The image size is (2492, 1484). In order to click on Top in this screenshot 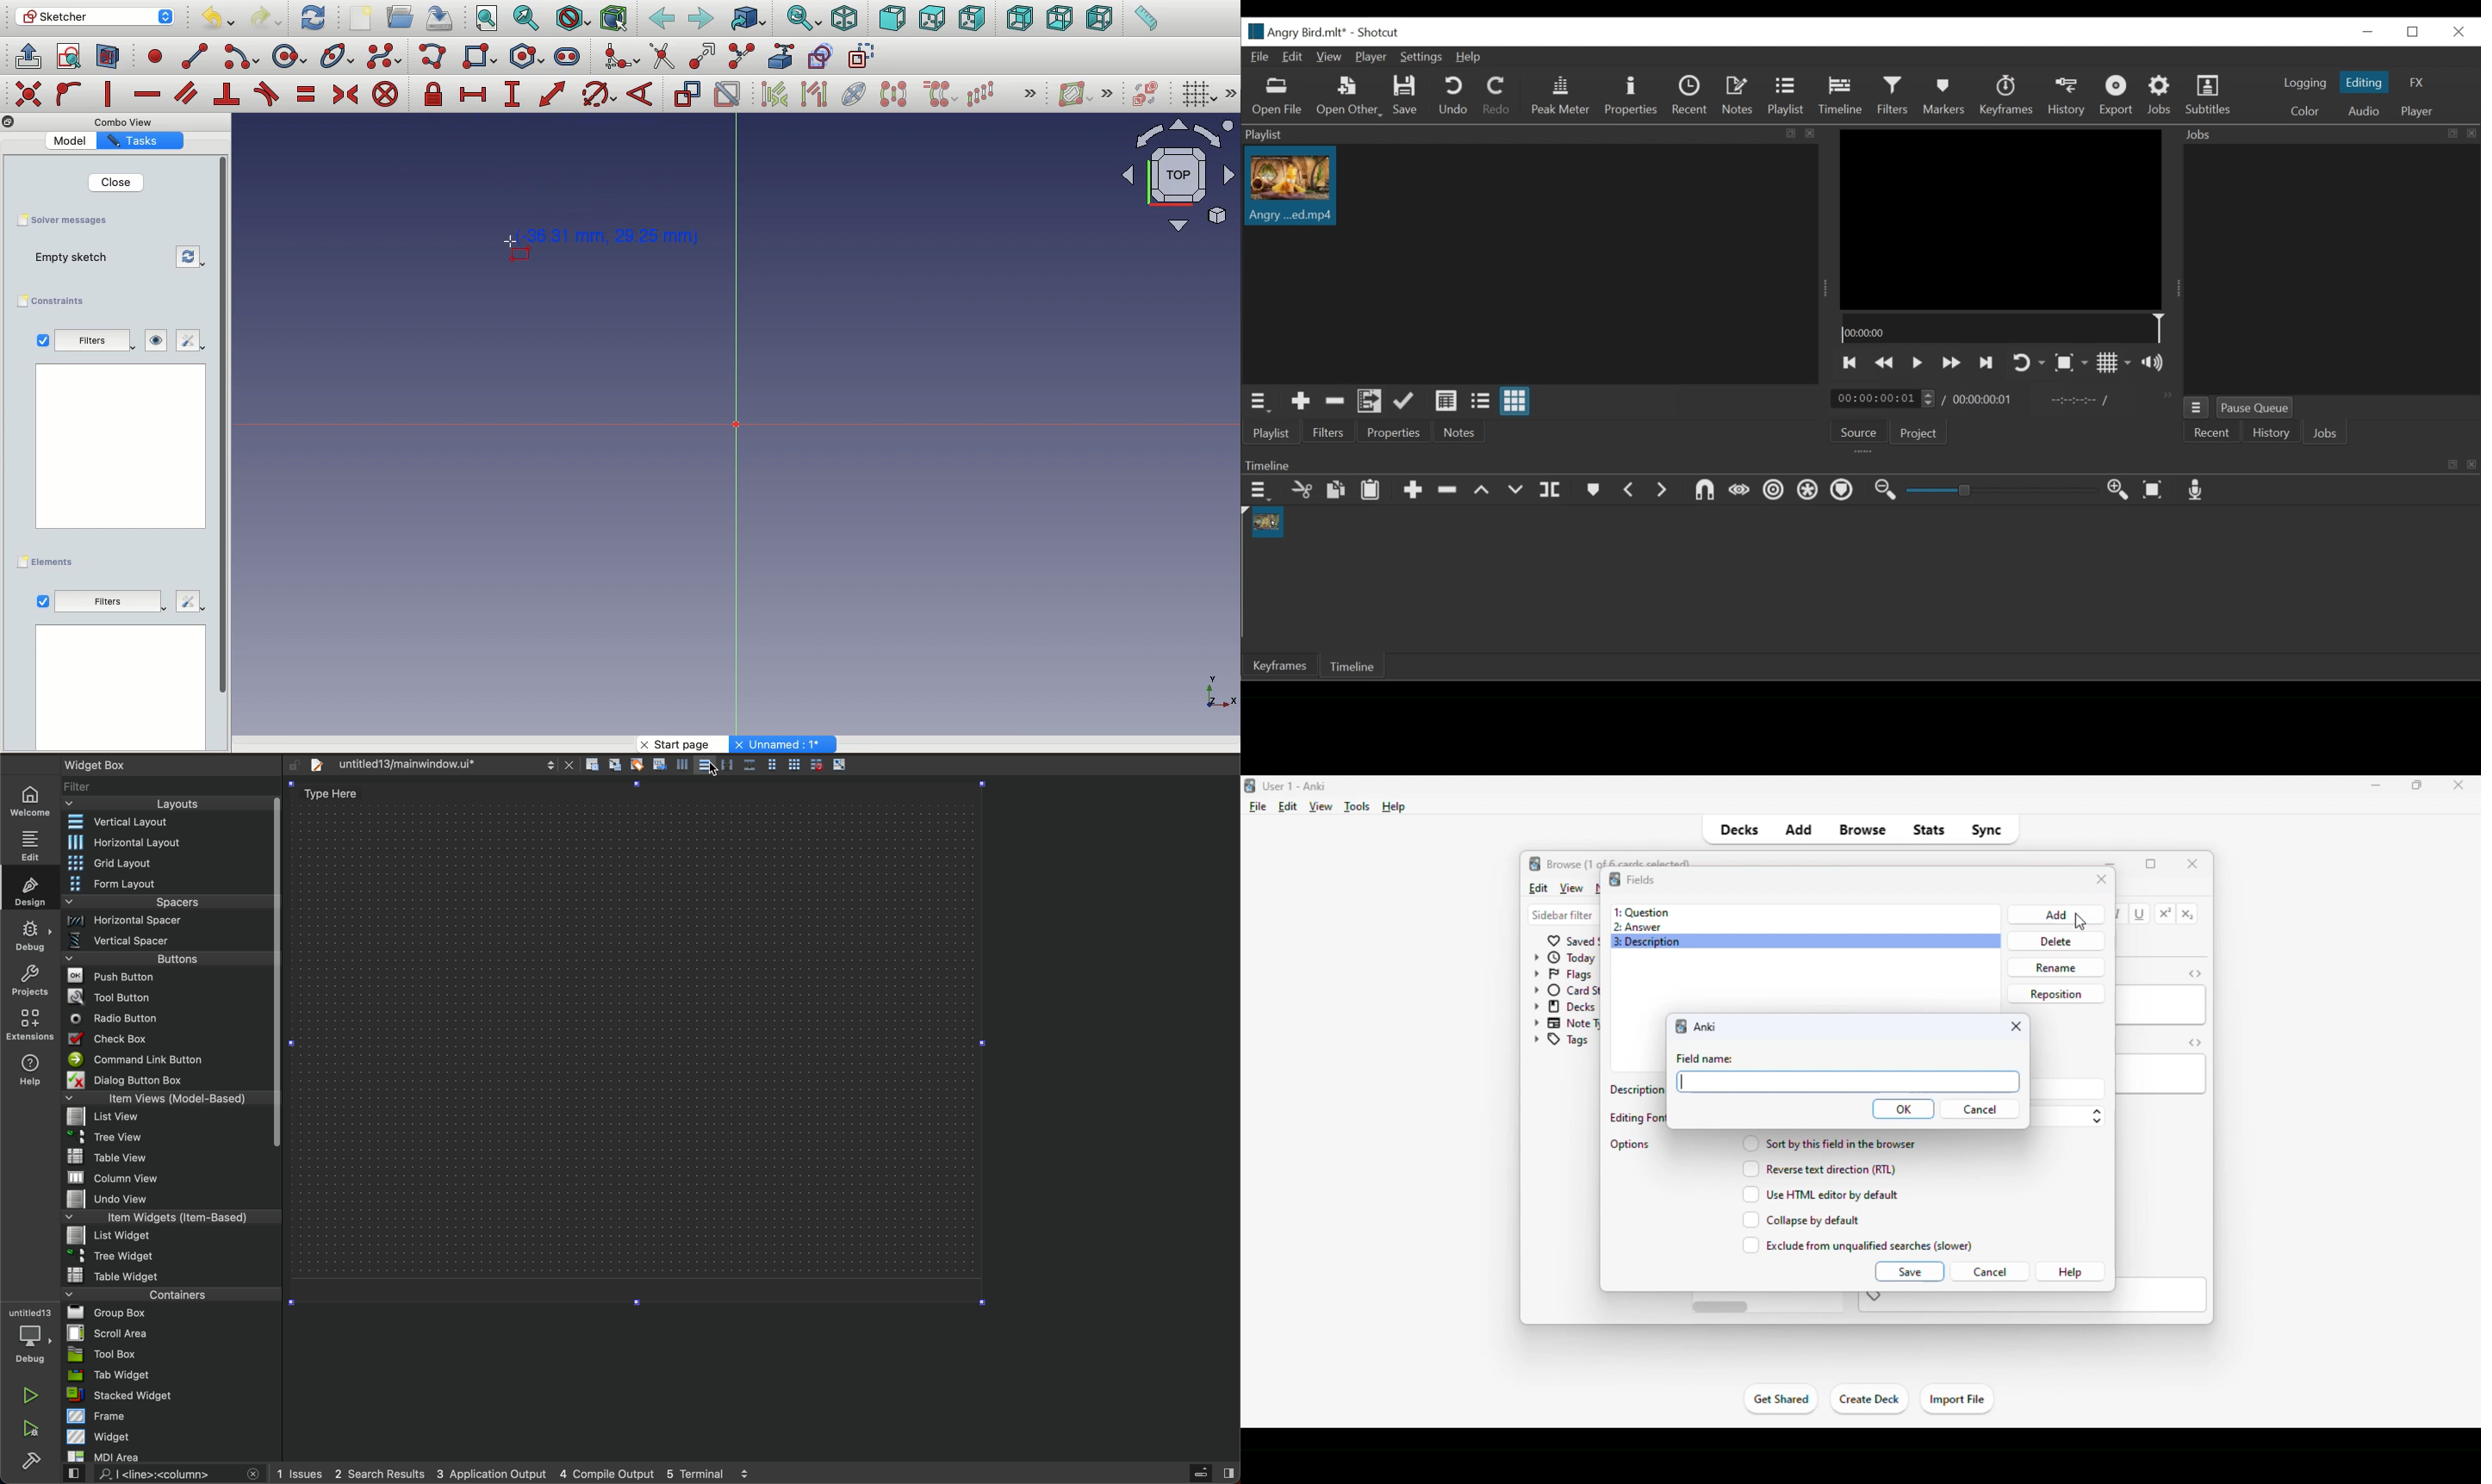, I will do `click(931, 19)`.